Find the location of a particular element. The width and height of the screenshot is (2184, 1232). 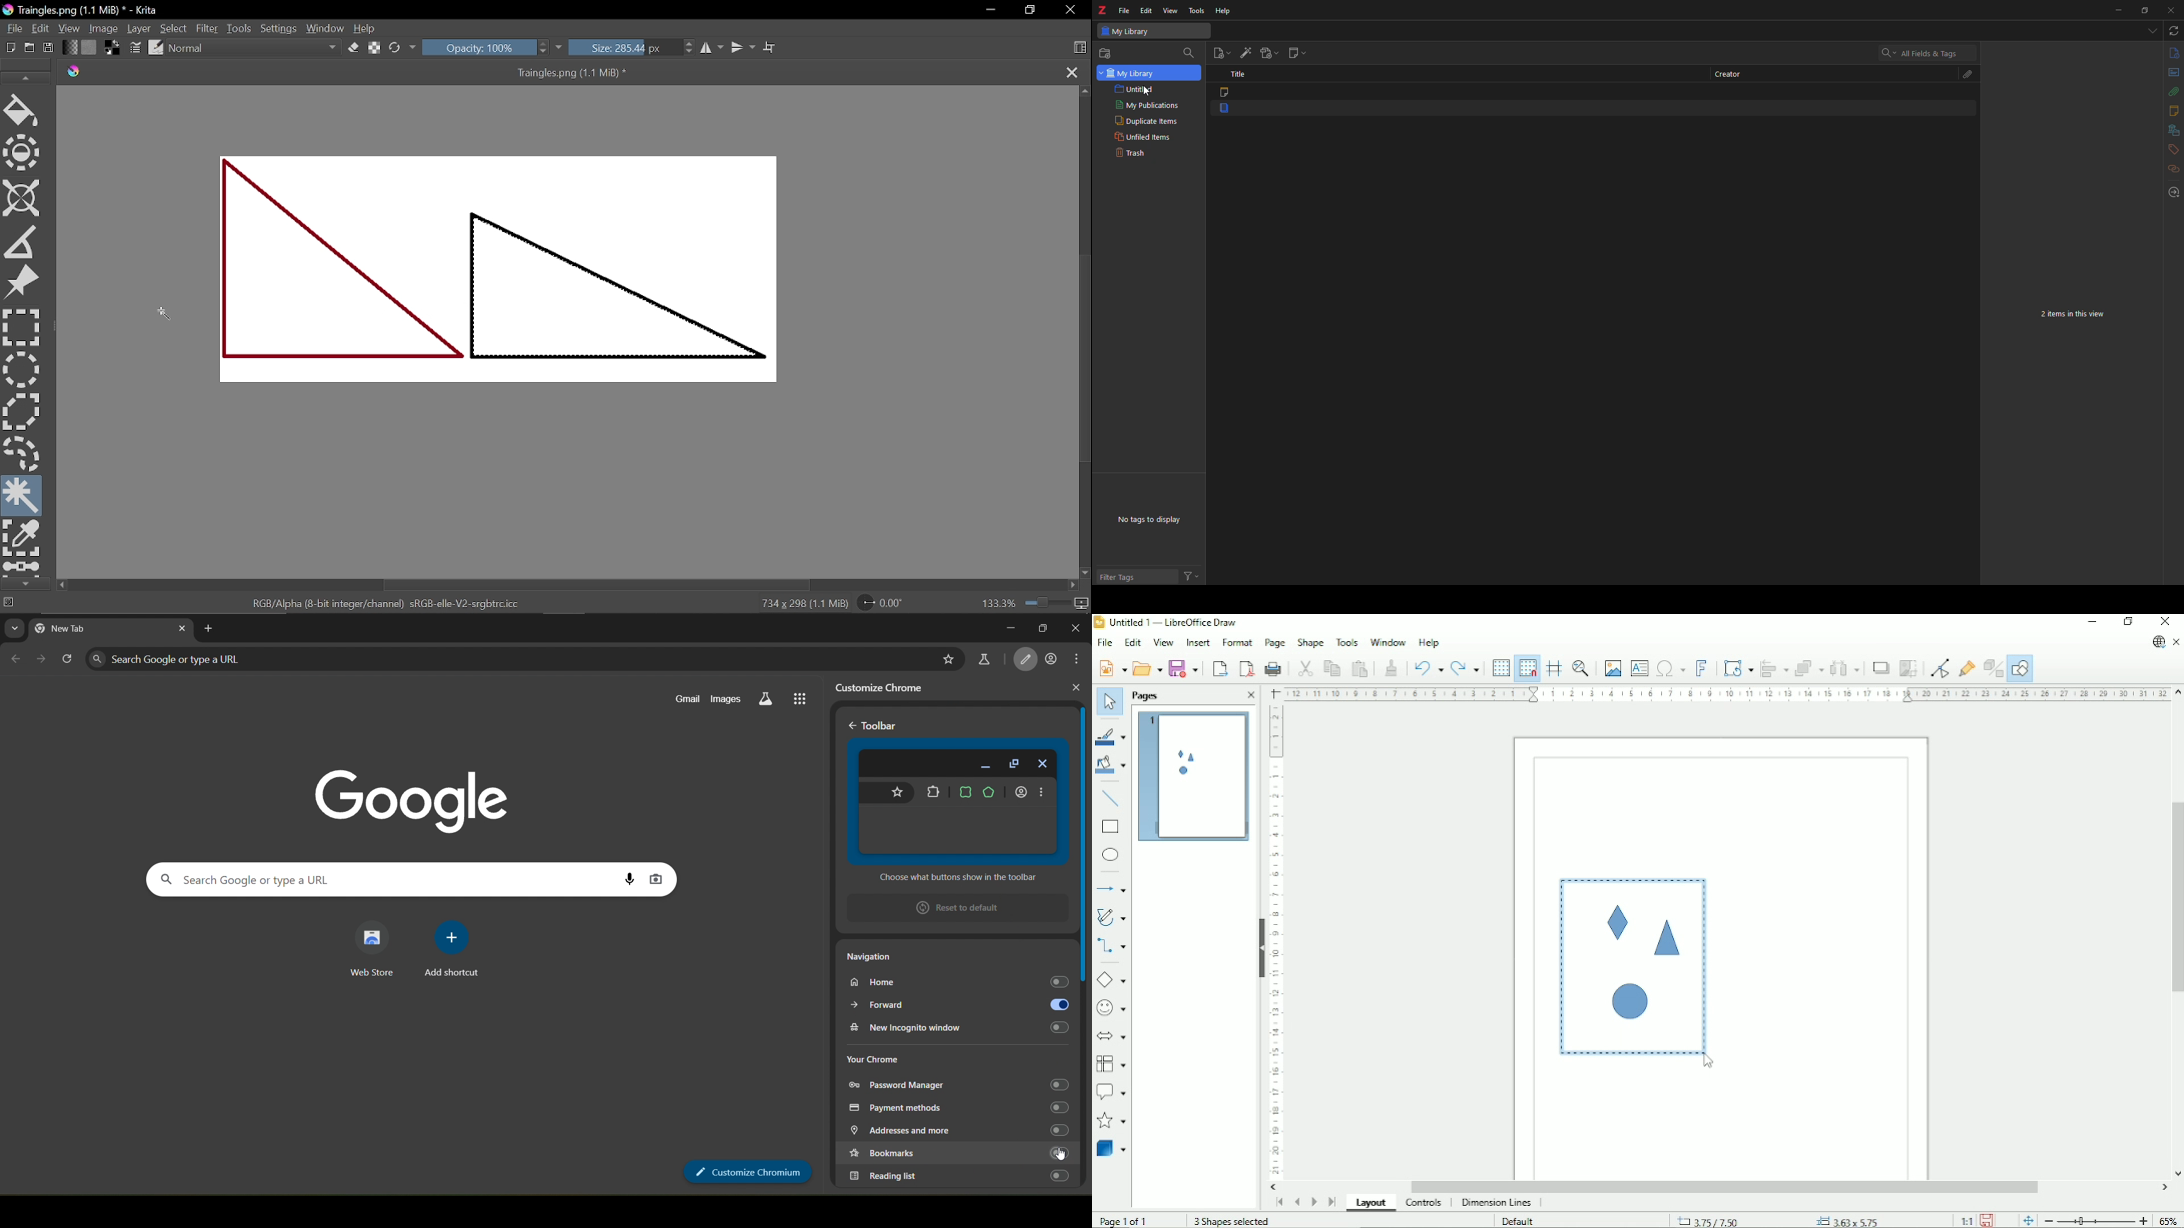

Snap to grid is located at coordinates (1527, 668).